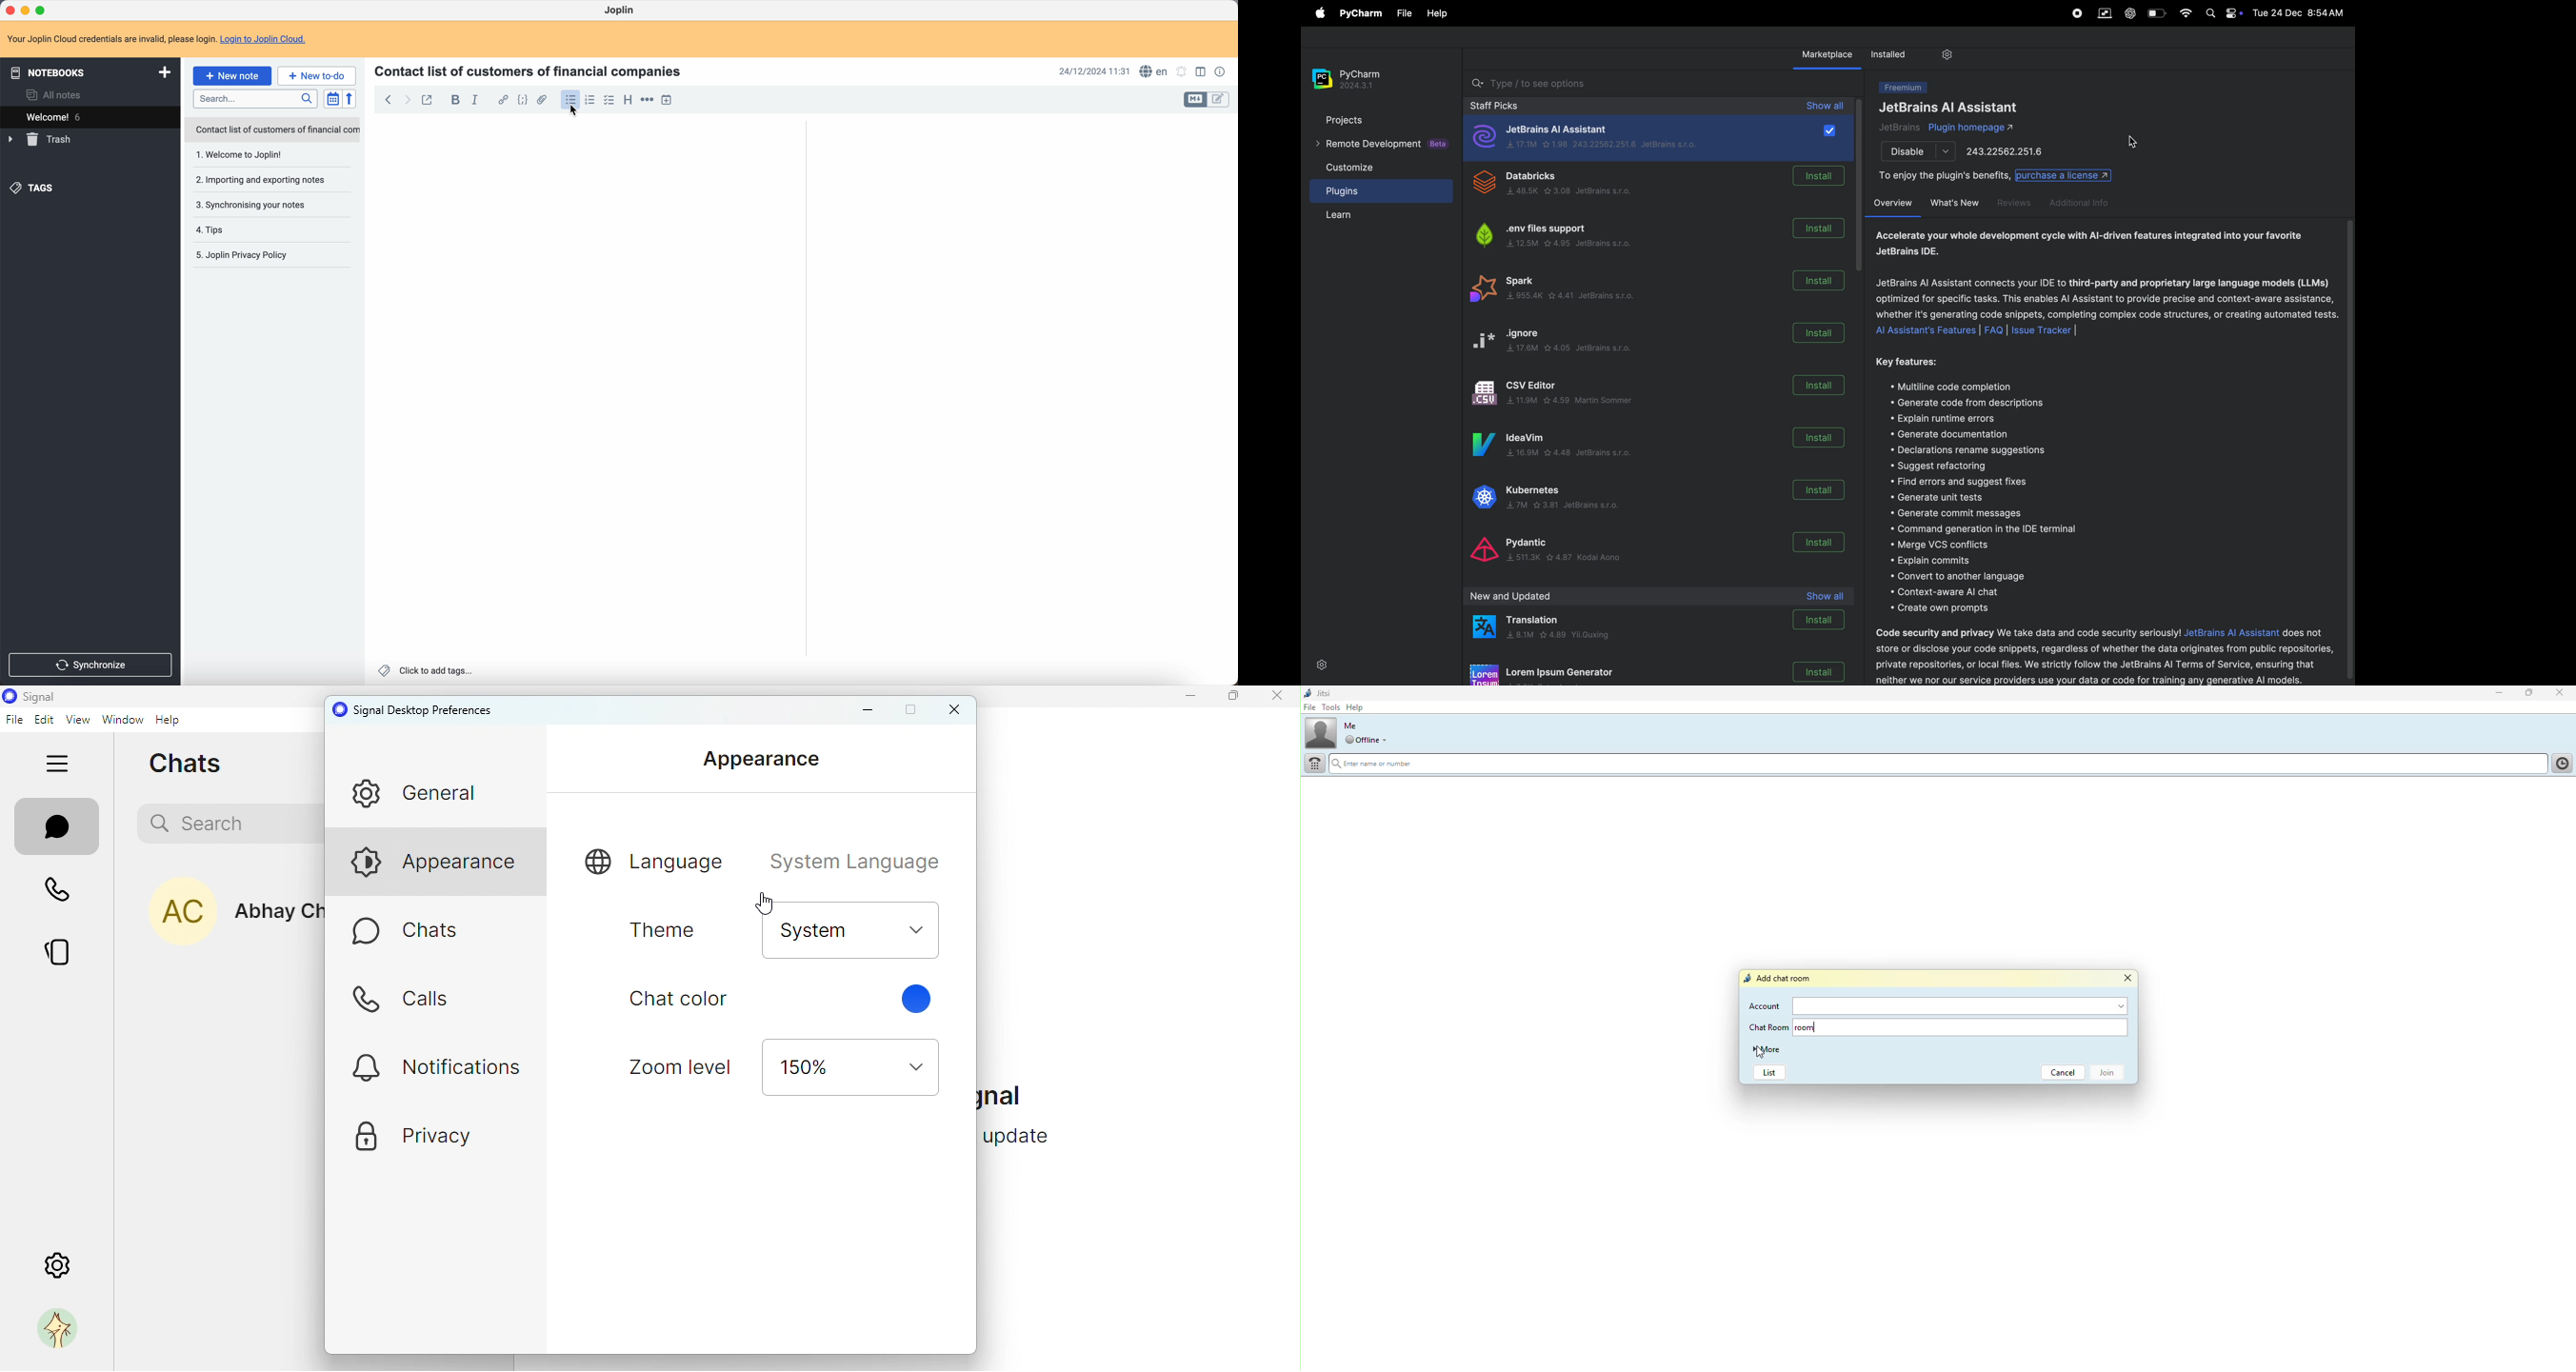  I want to click on trash, so click(40, 140).